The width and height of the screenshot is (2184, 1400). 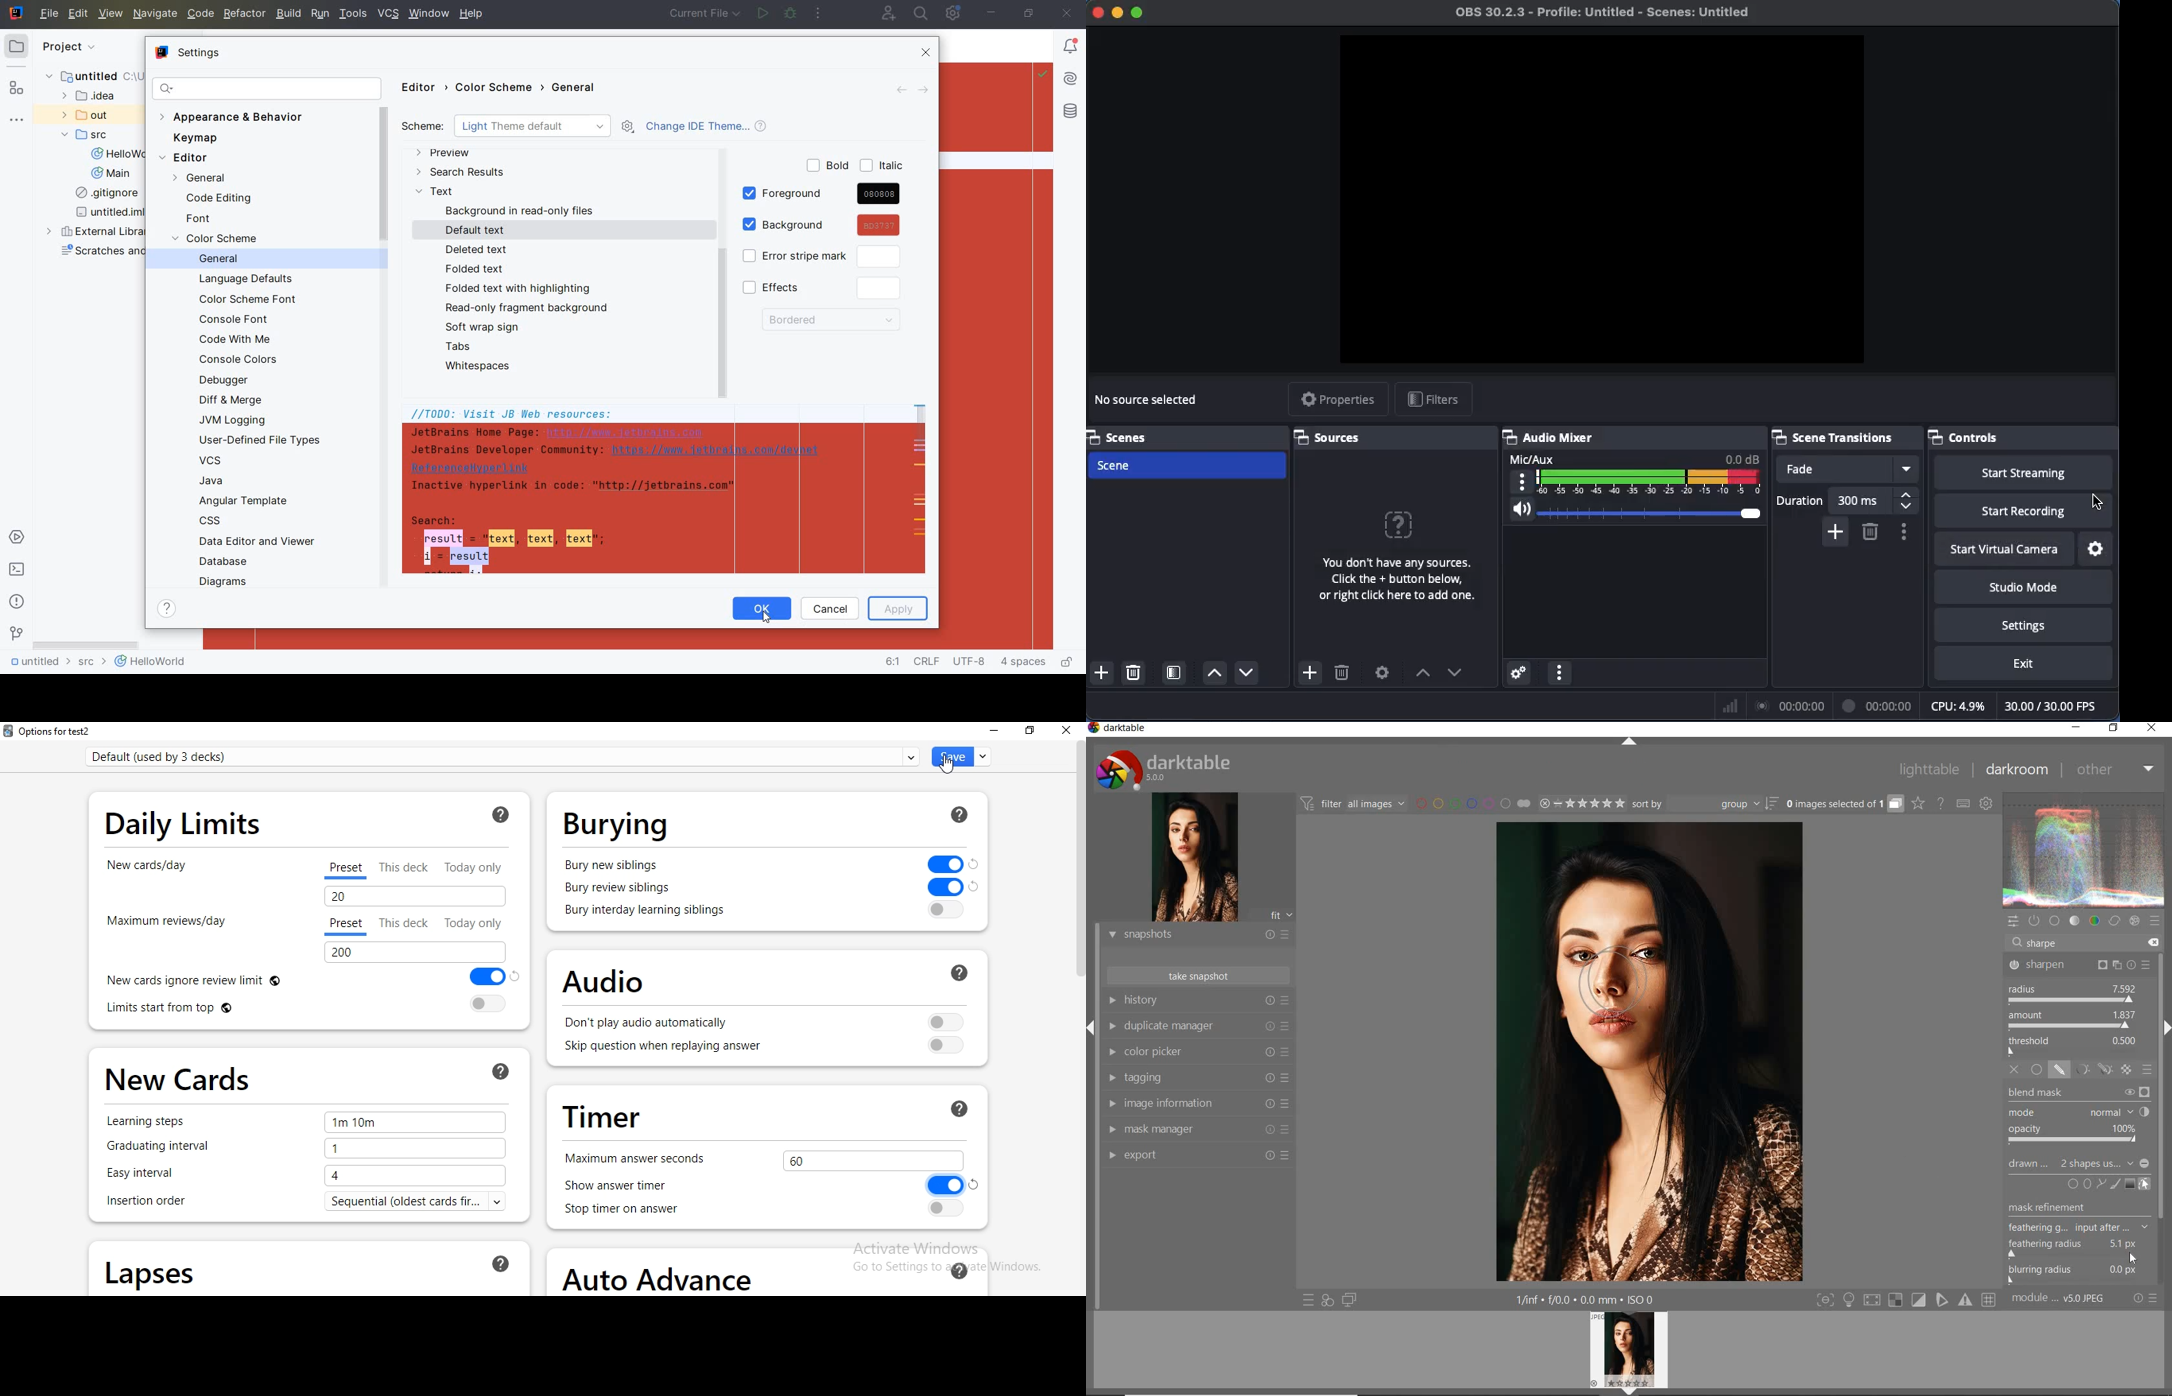 I want to click on DRAWN MASK, so click(x=2080, y=1165).